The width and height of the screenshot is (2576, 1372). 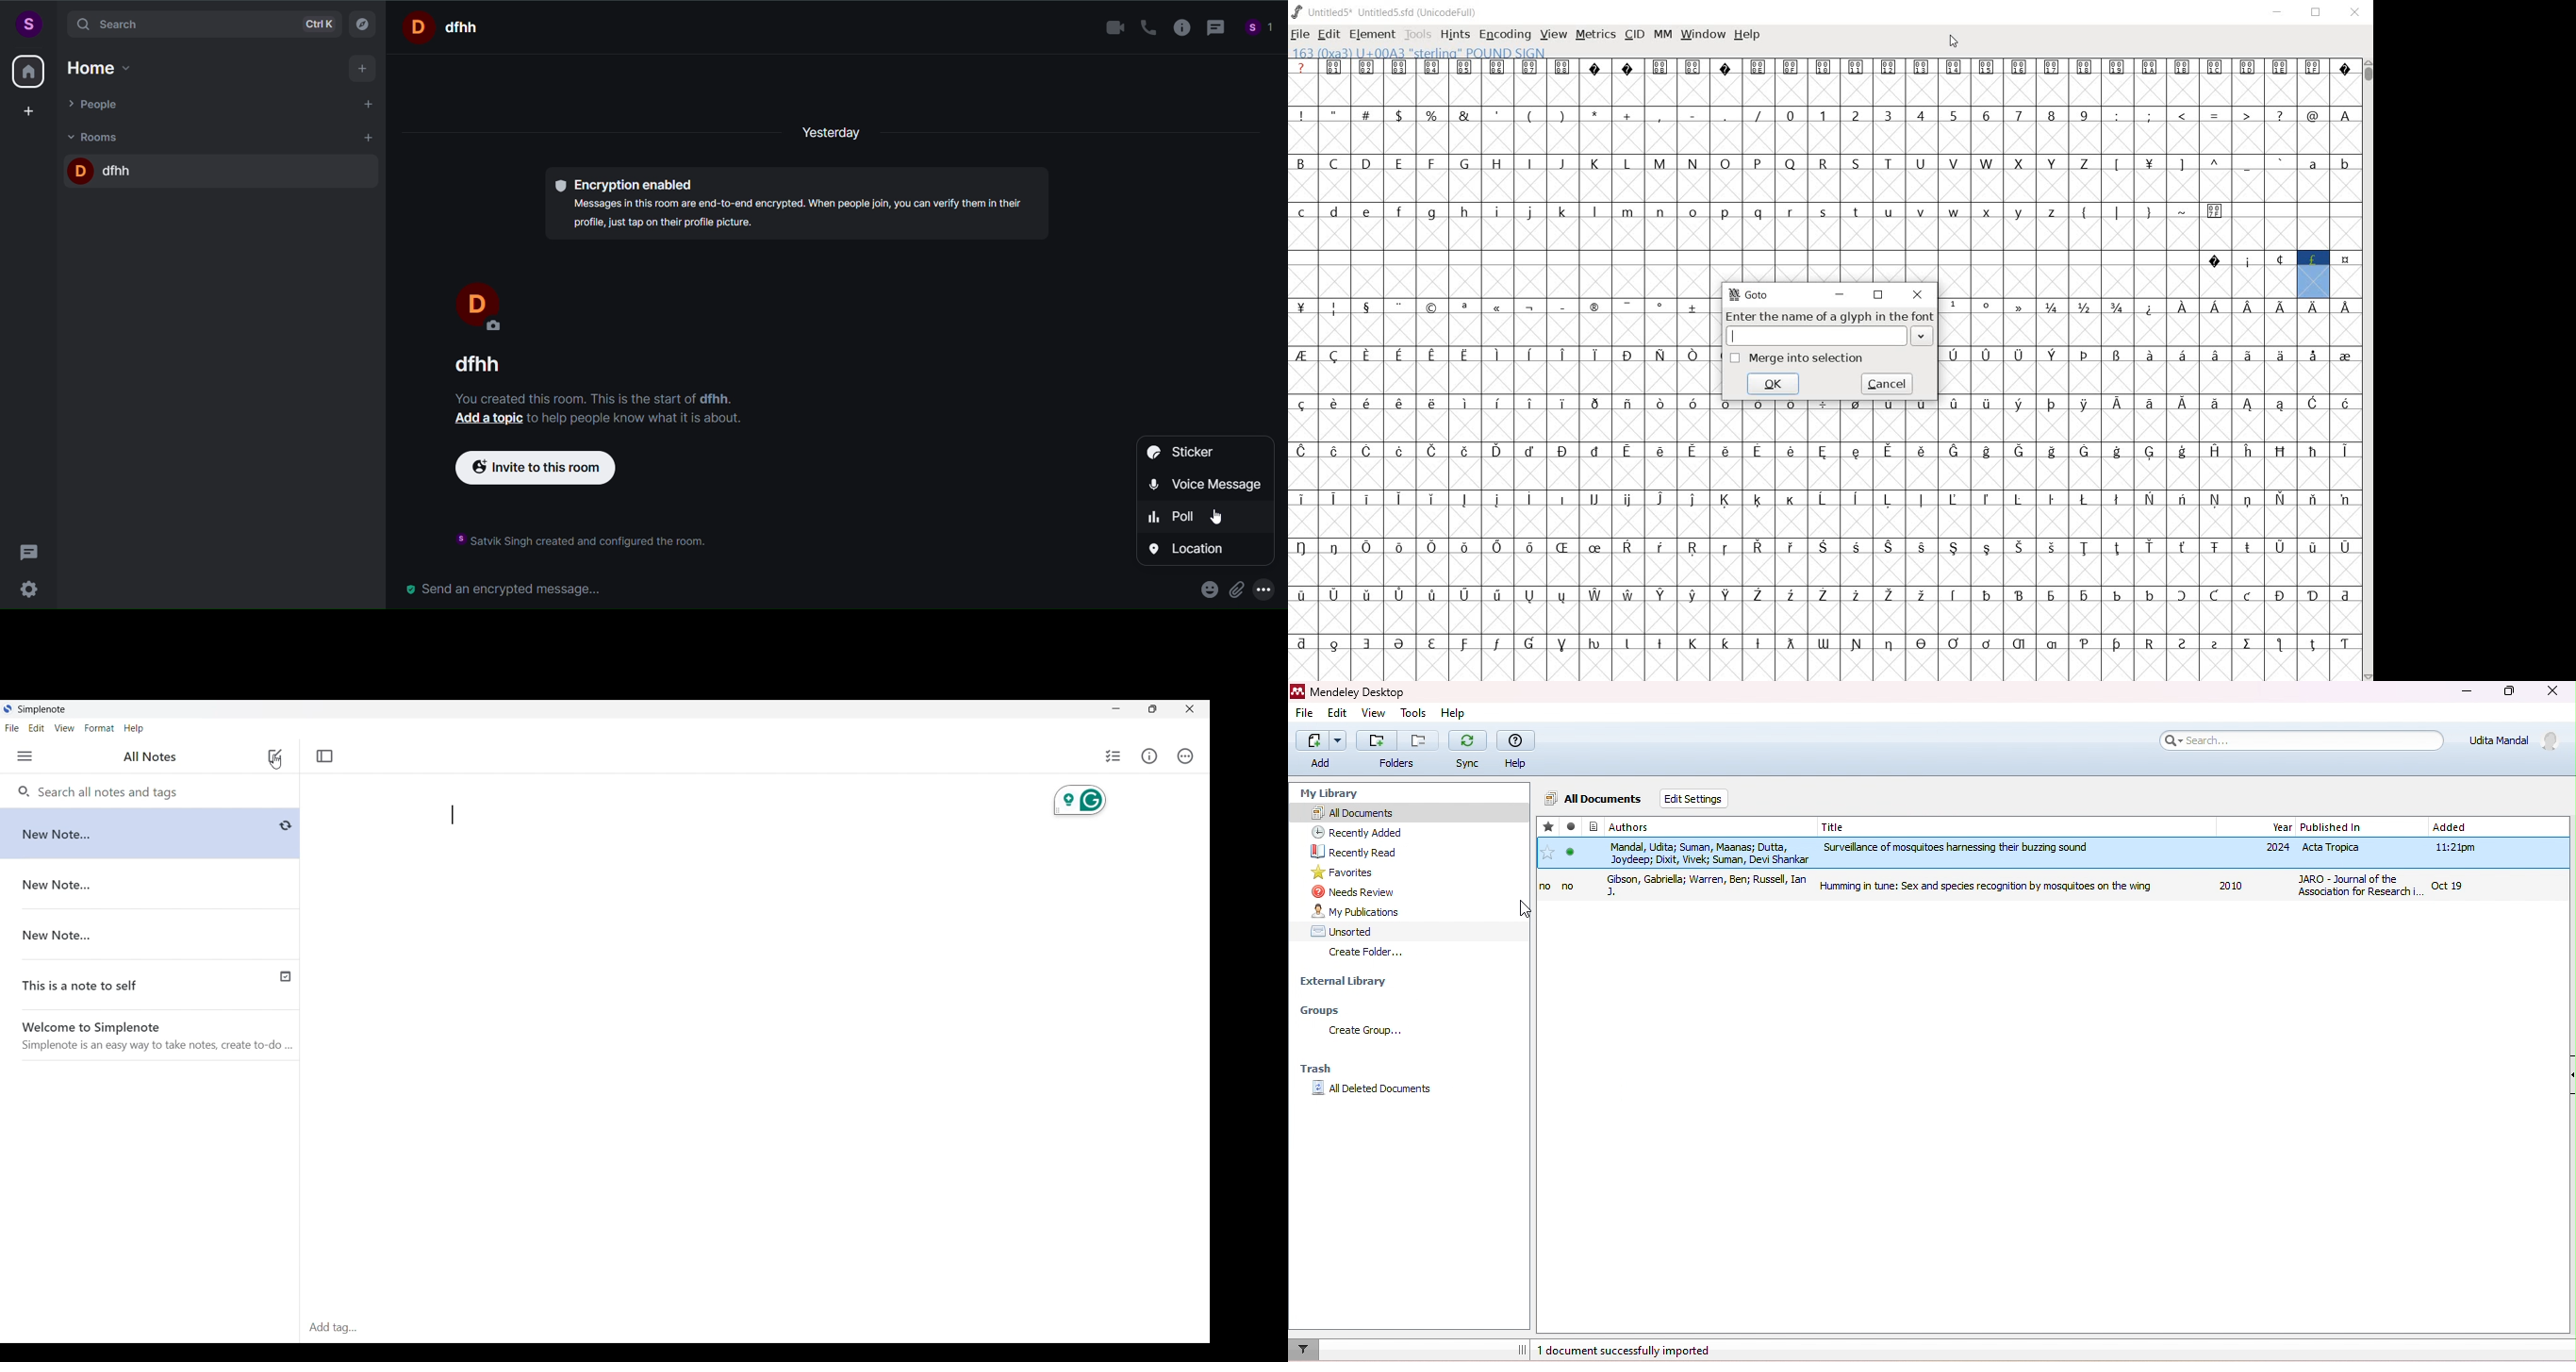 I want to click on EDIT, so click(x=1329, y=35).